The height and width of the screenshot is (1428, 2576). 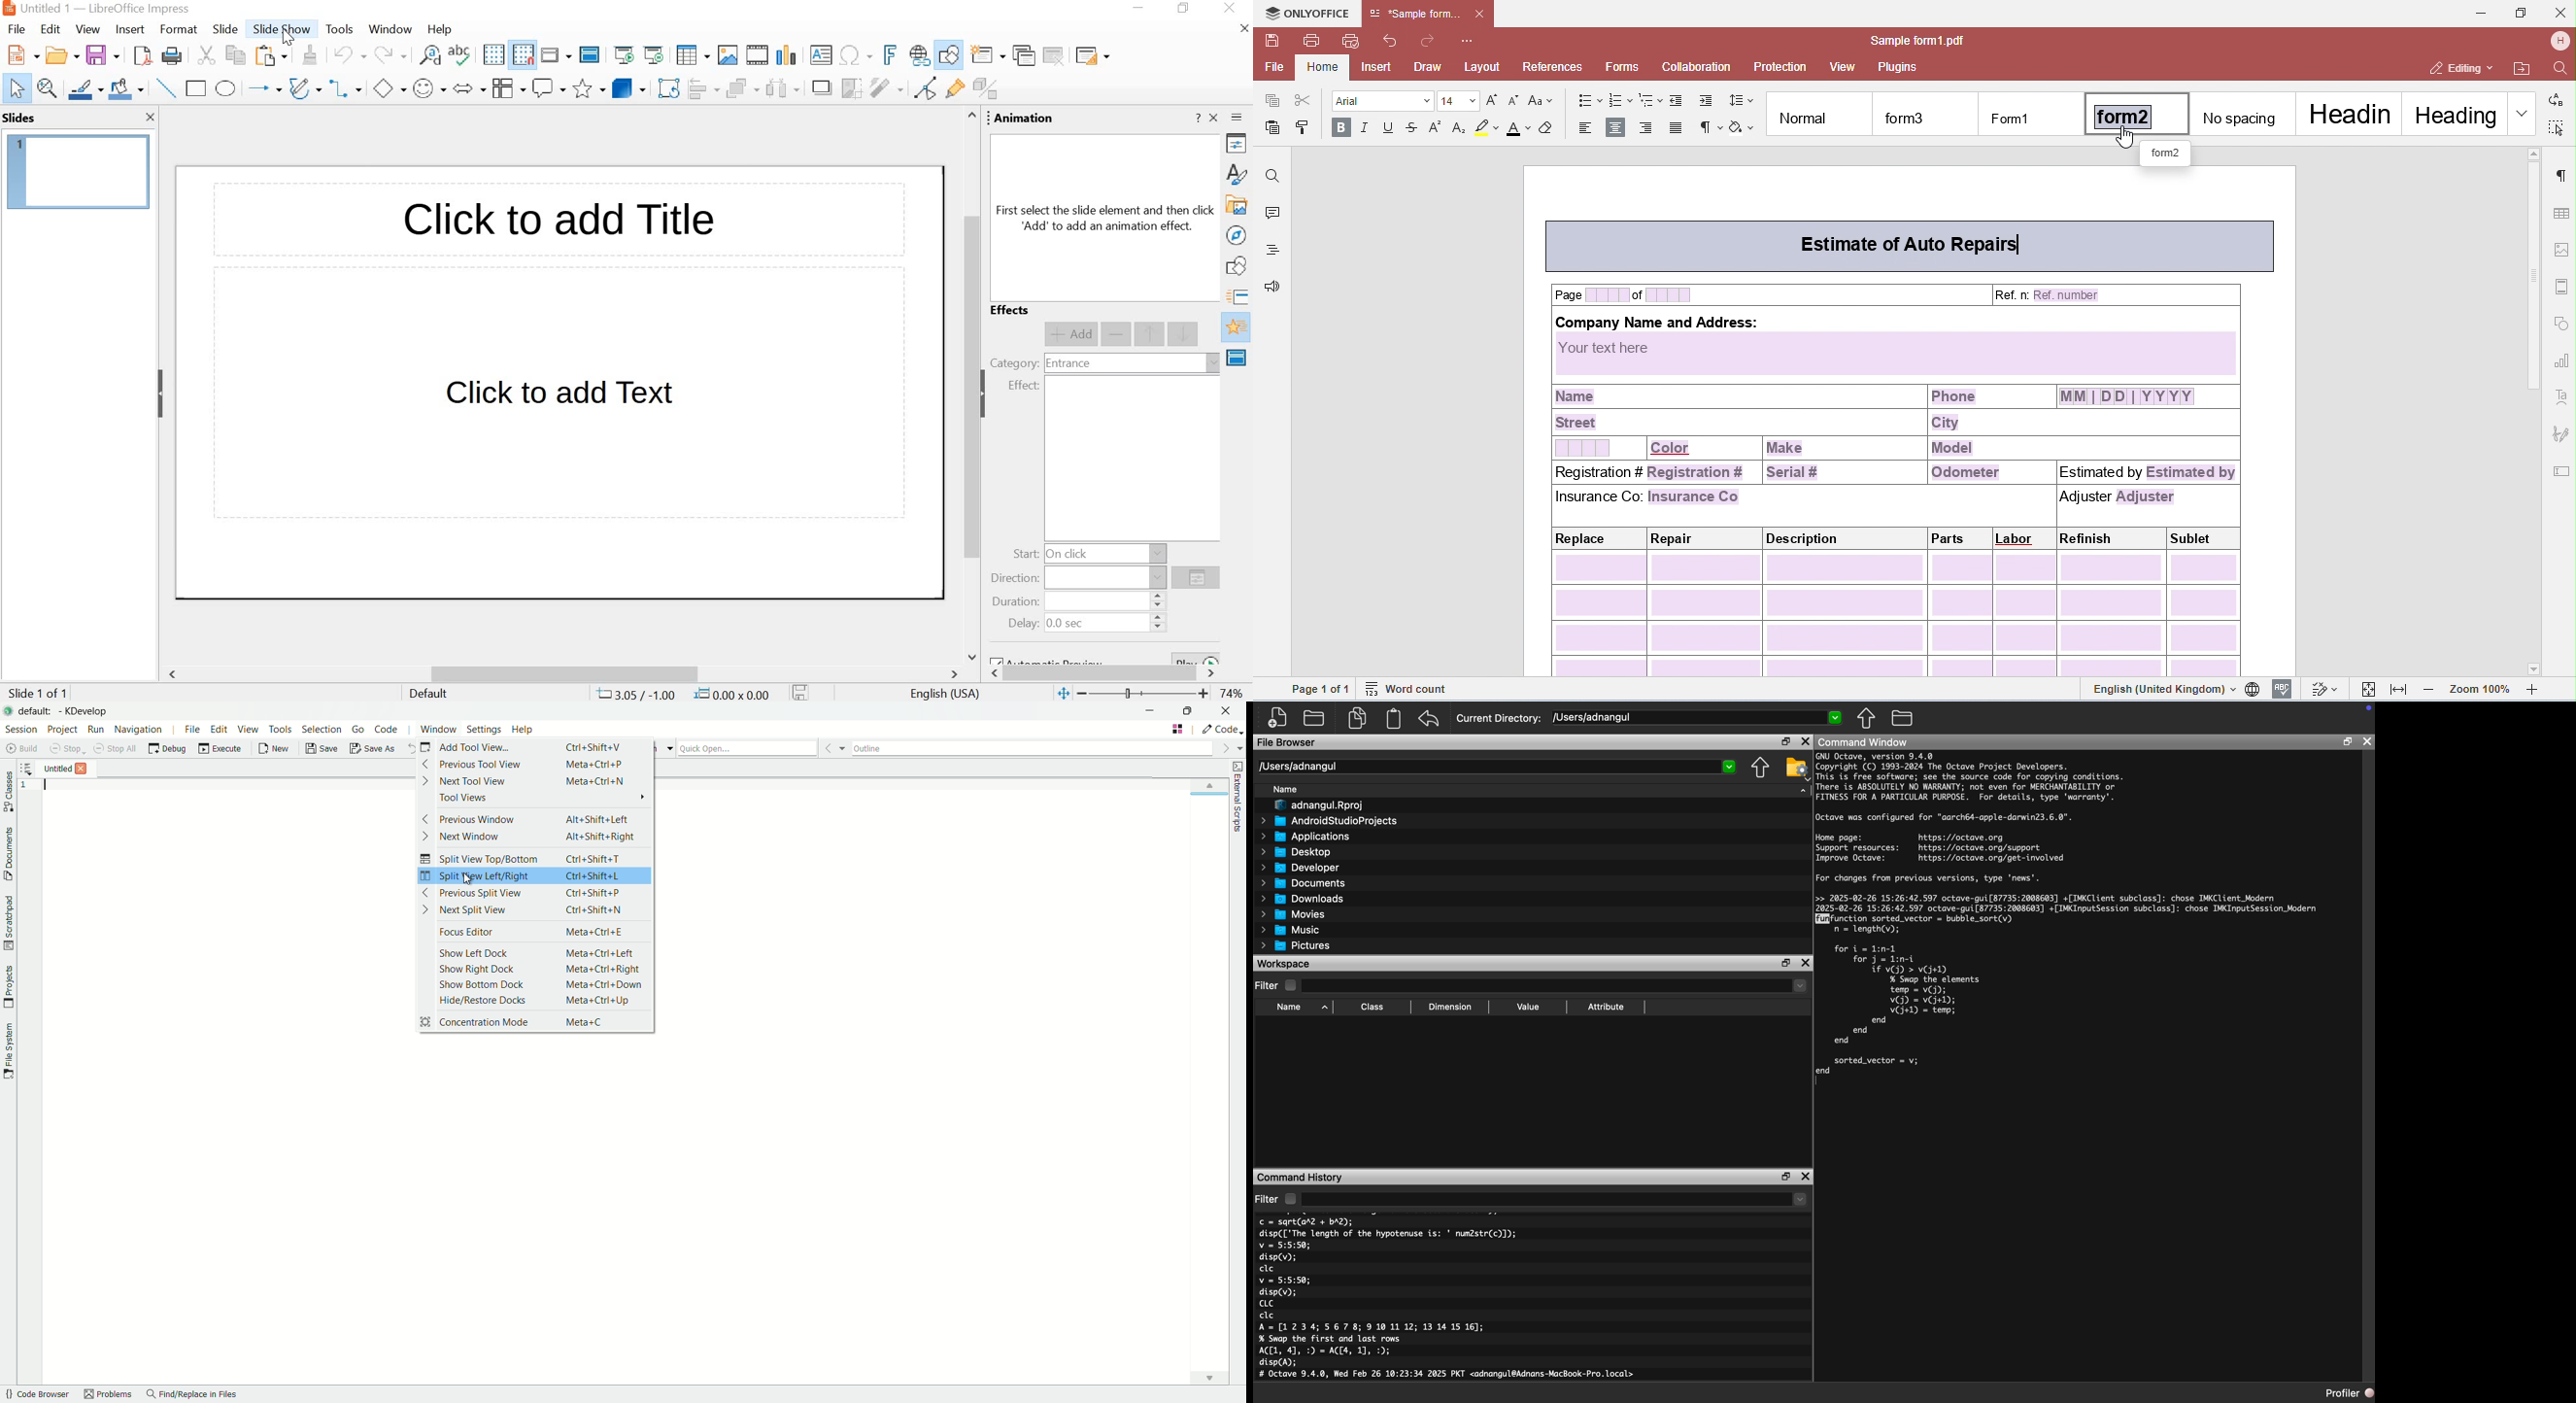 I want to click on format menu, so click(x=177, y=29).